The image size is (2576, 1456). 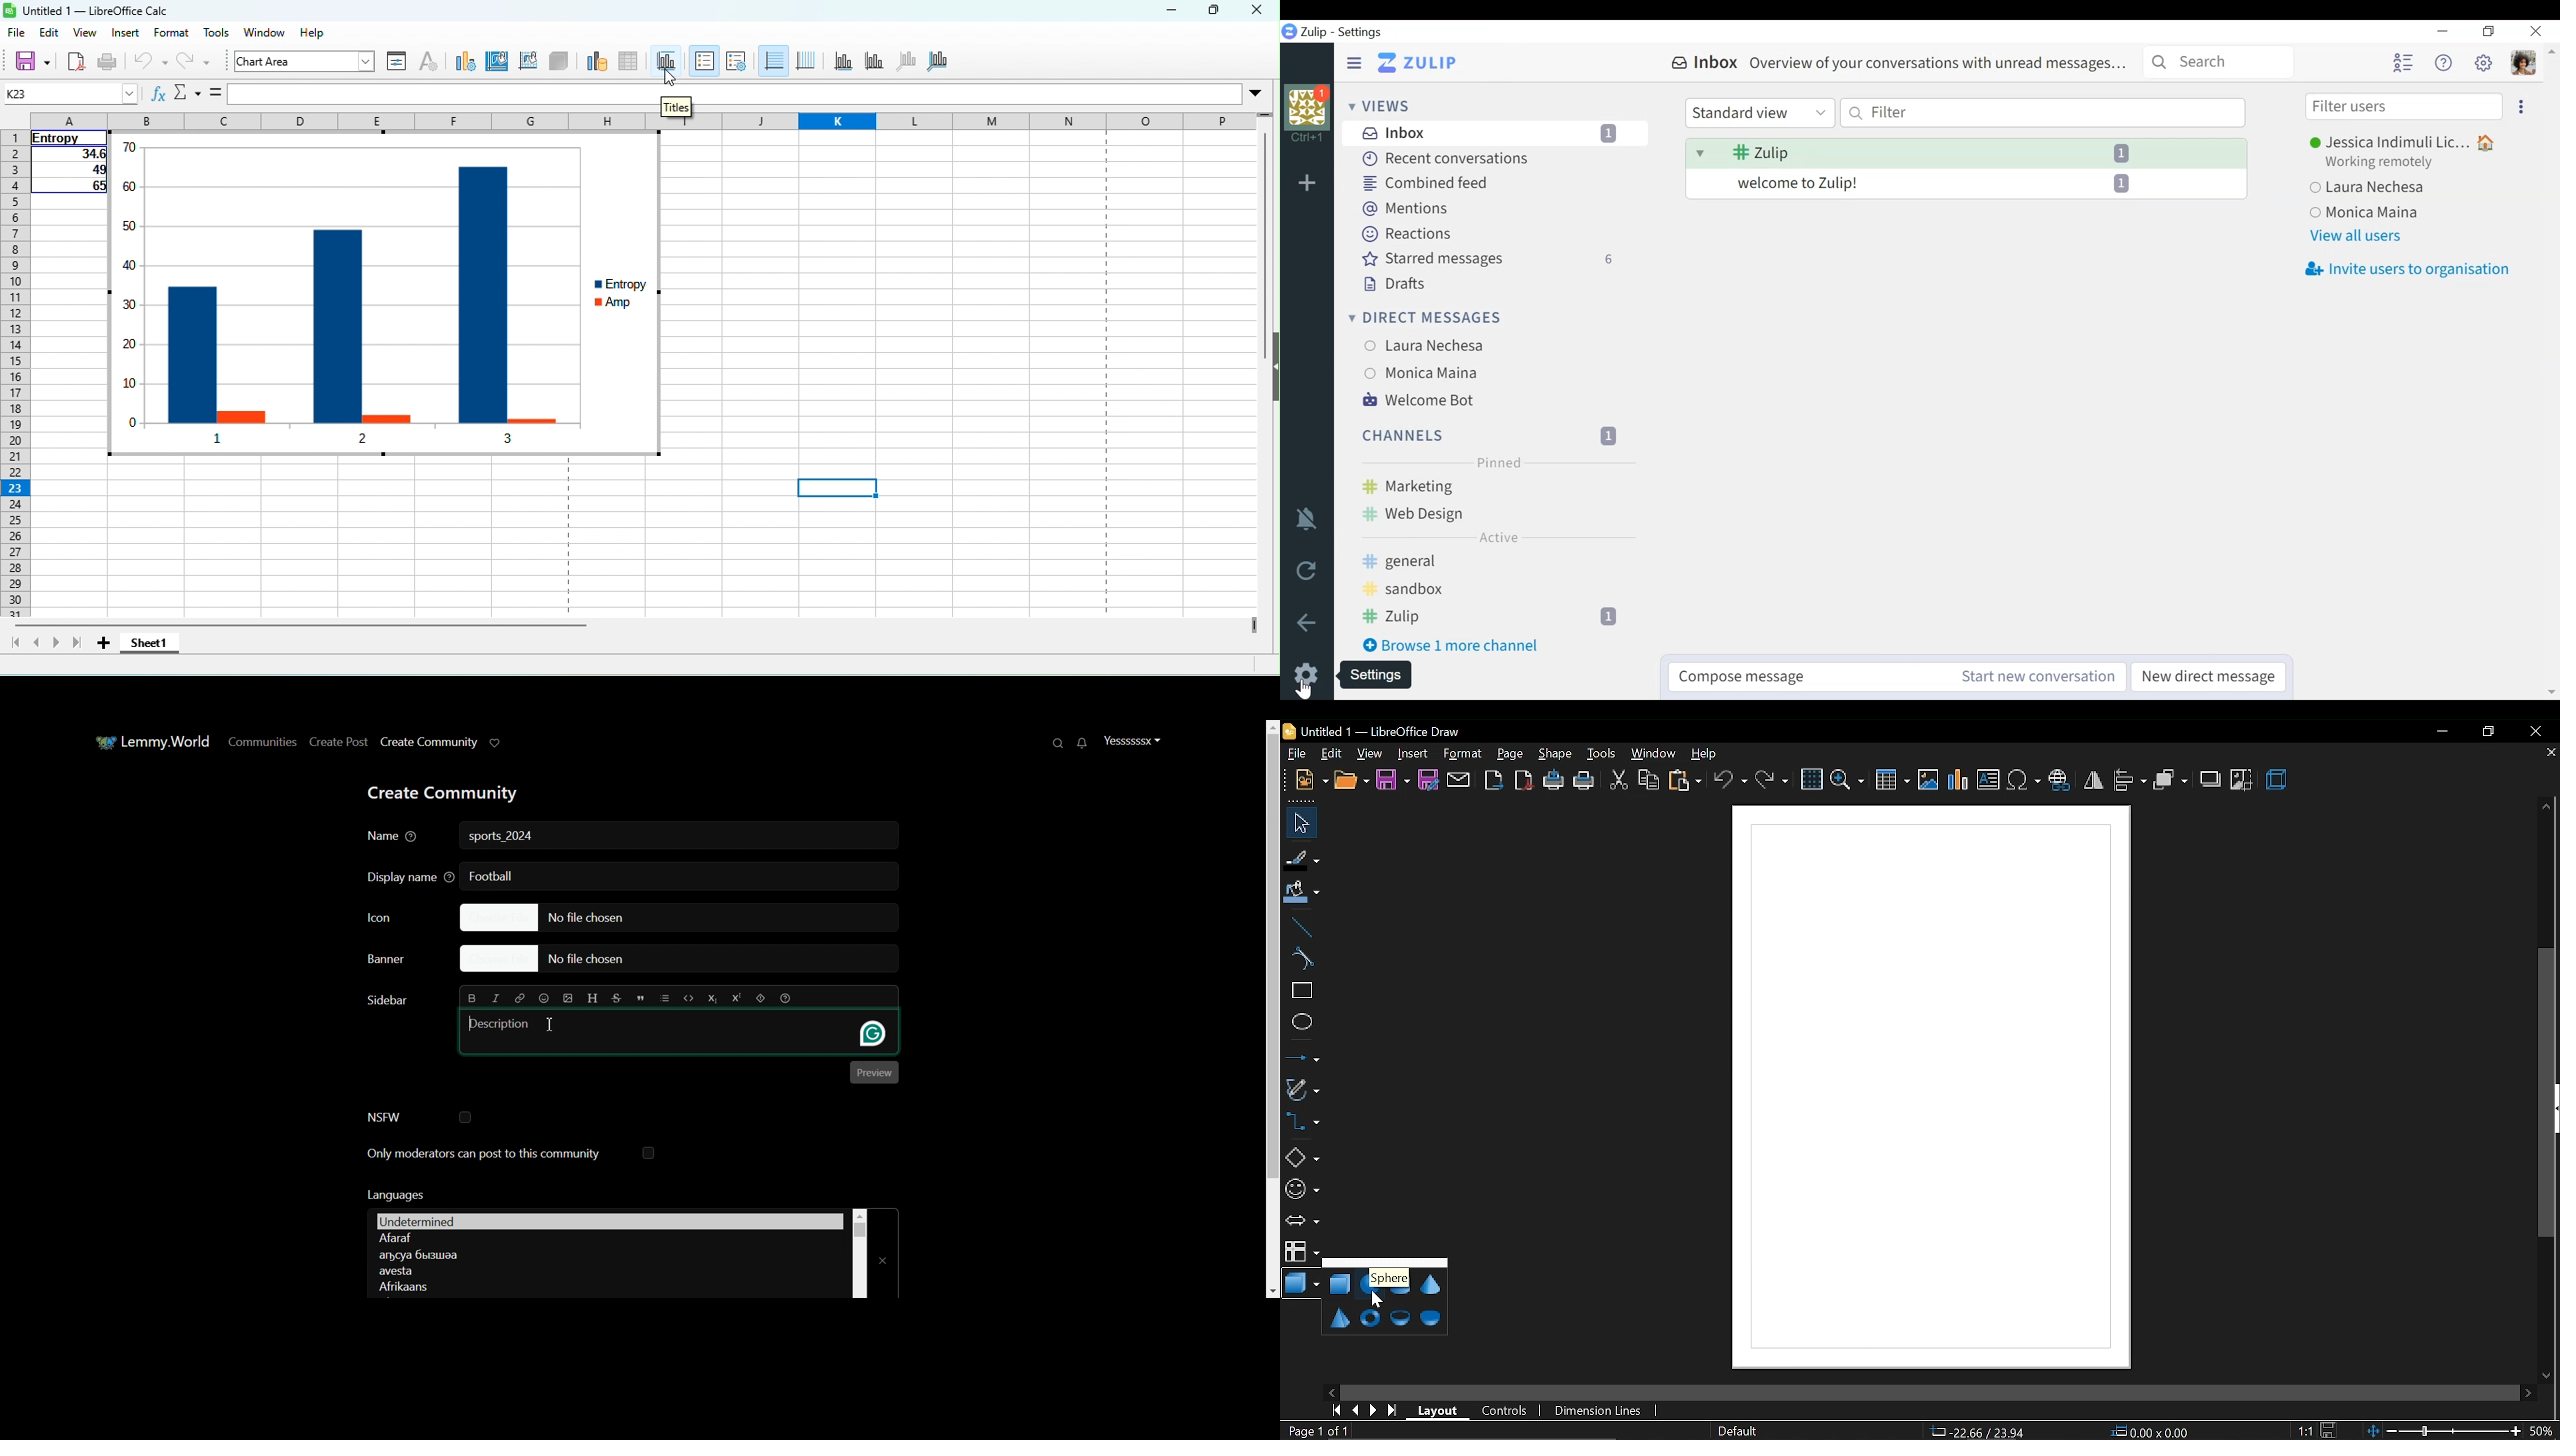 What do you see at coordinates (1429, 782) in the screenshot?
I see `save as` at bounding box center [1429, 782].